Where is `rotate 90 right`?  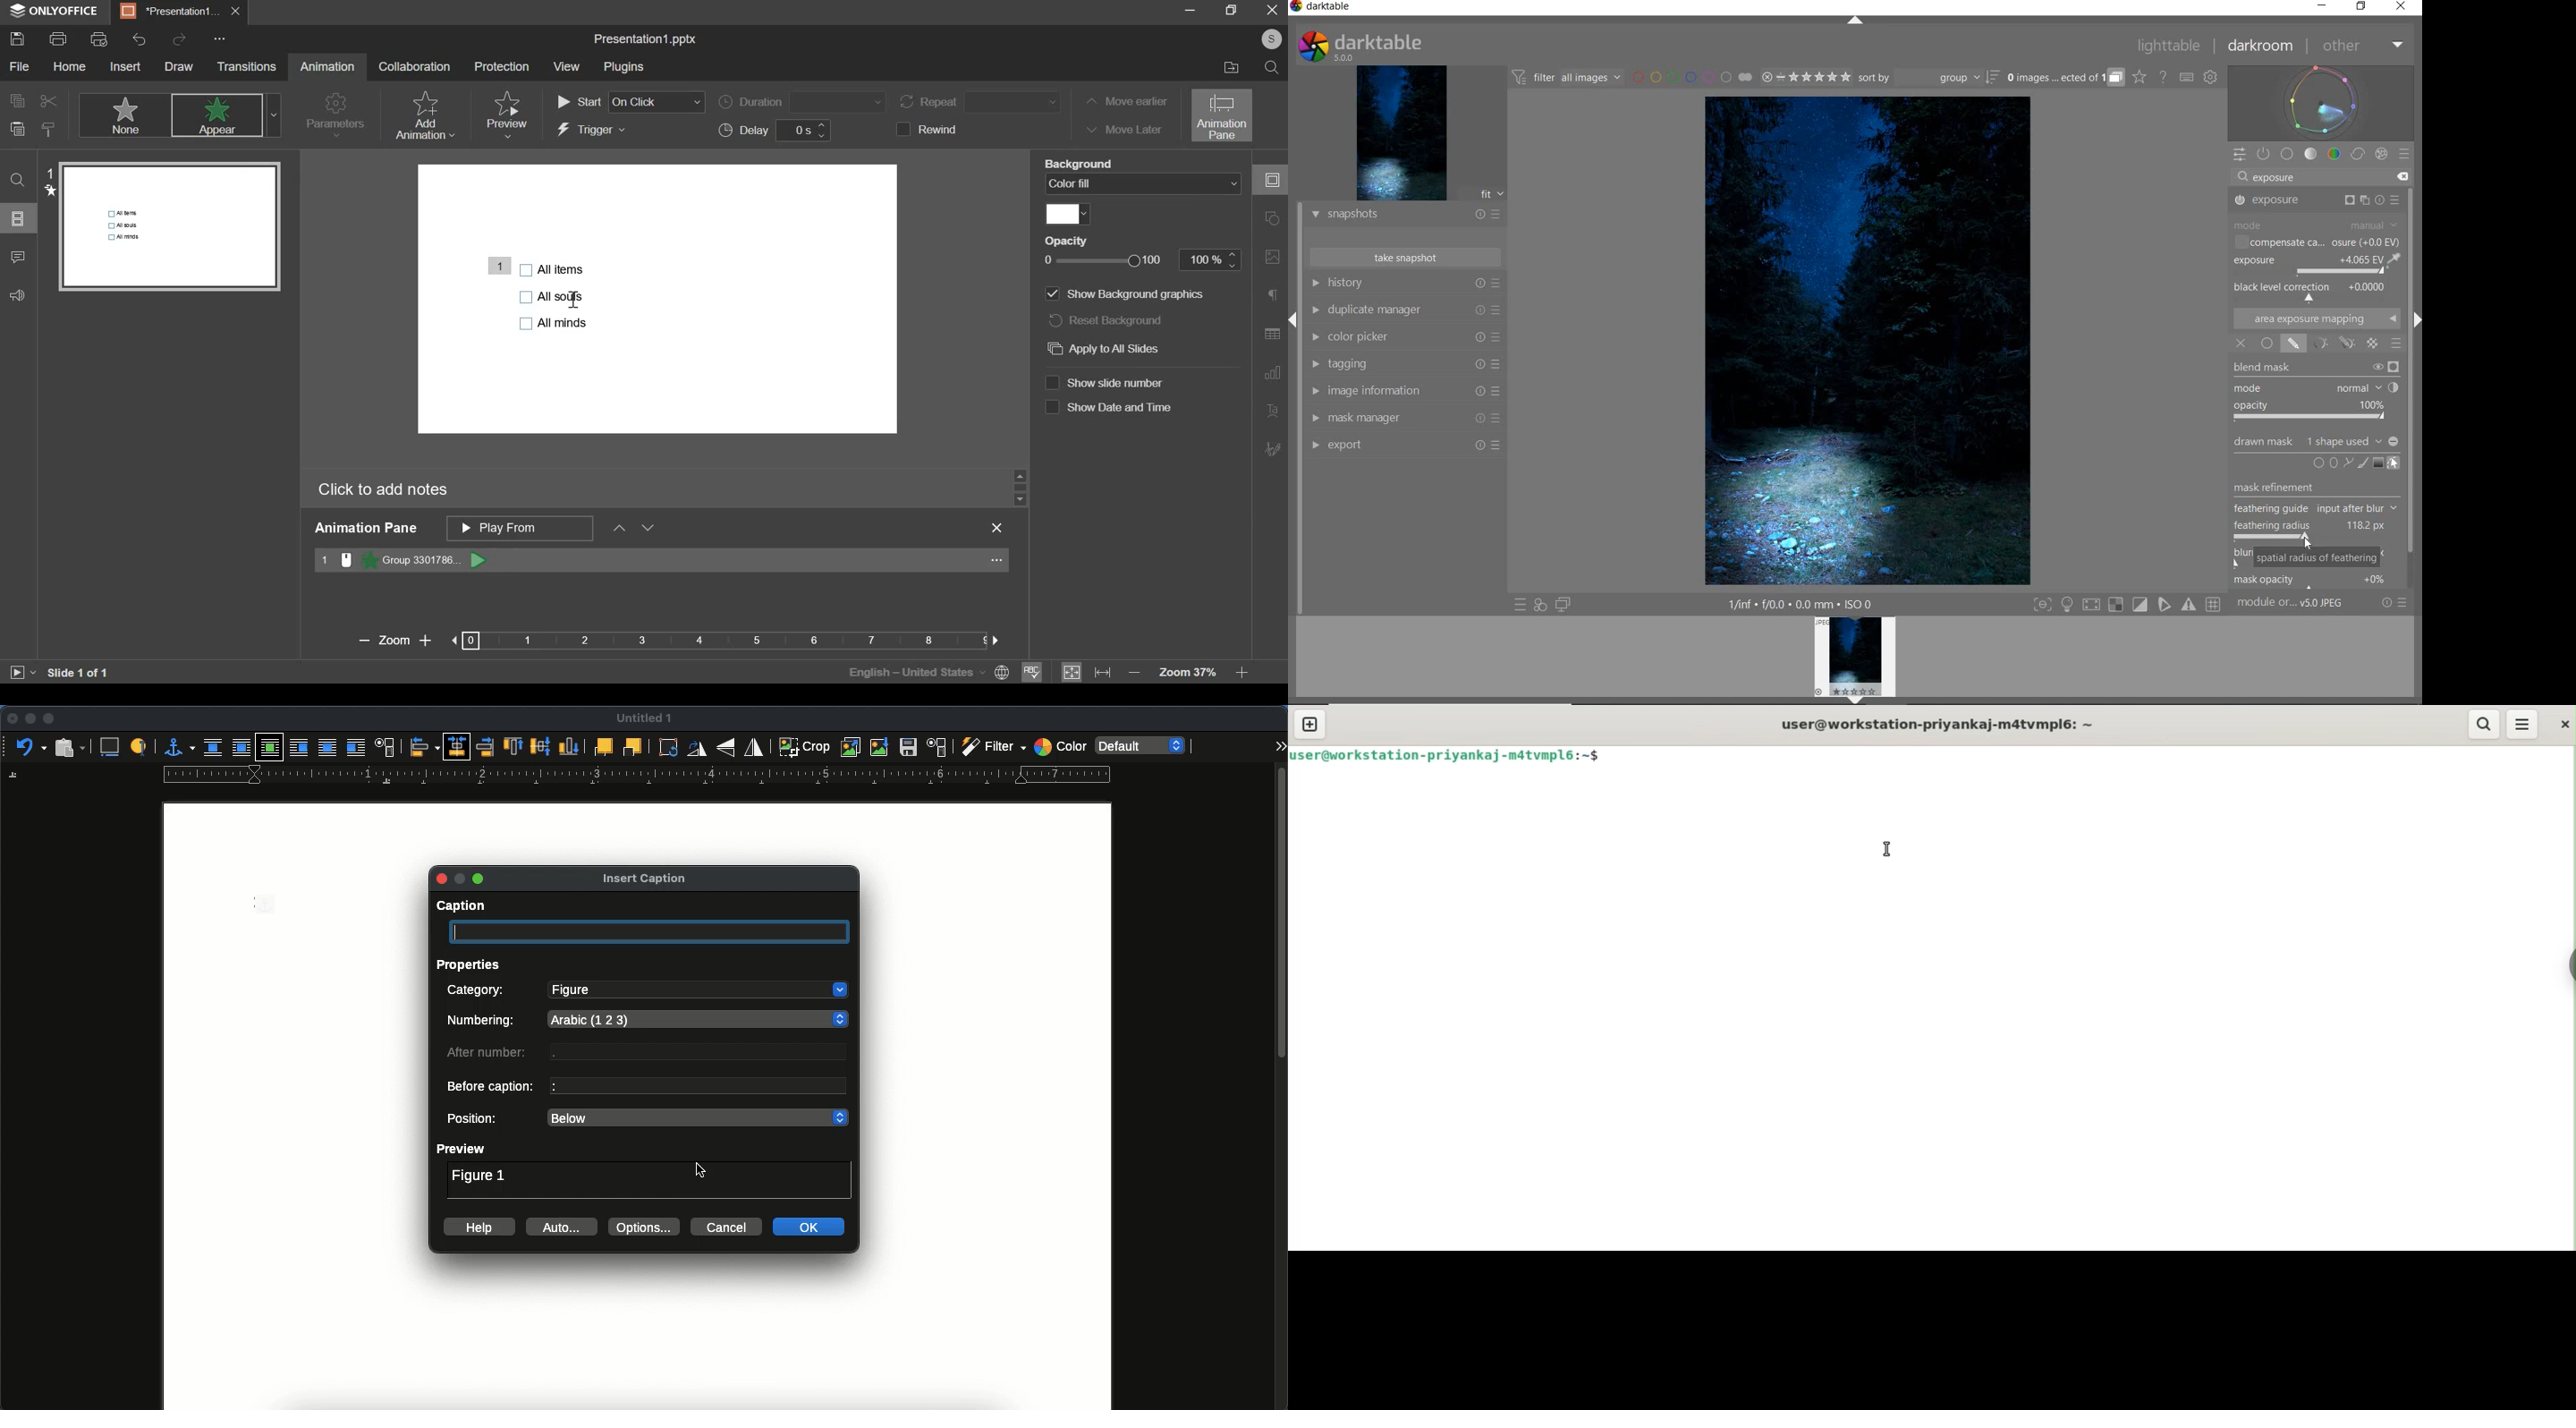
rotate 90 right is located at coordinates (699, 749).